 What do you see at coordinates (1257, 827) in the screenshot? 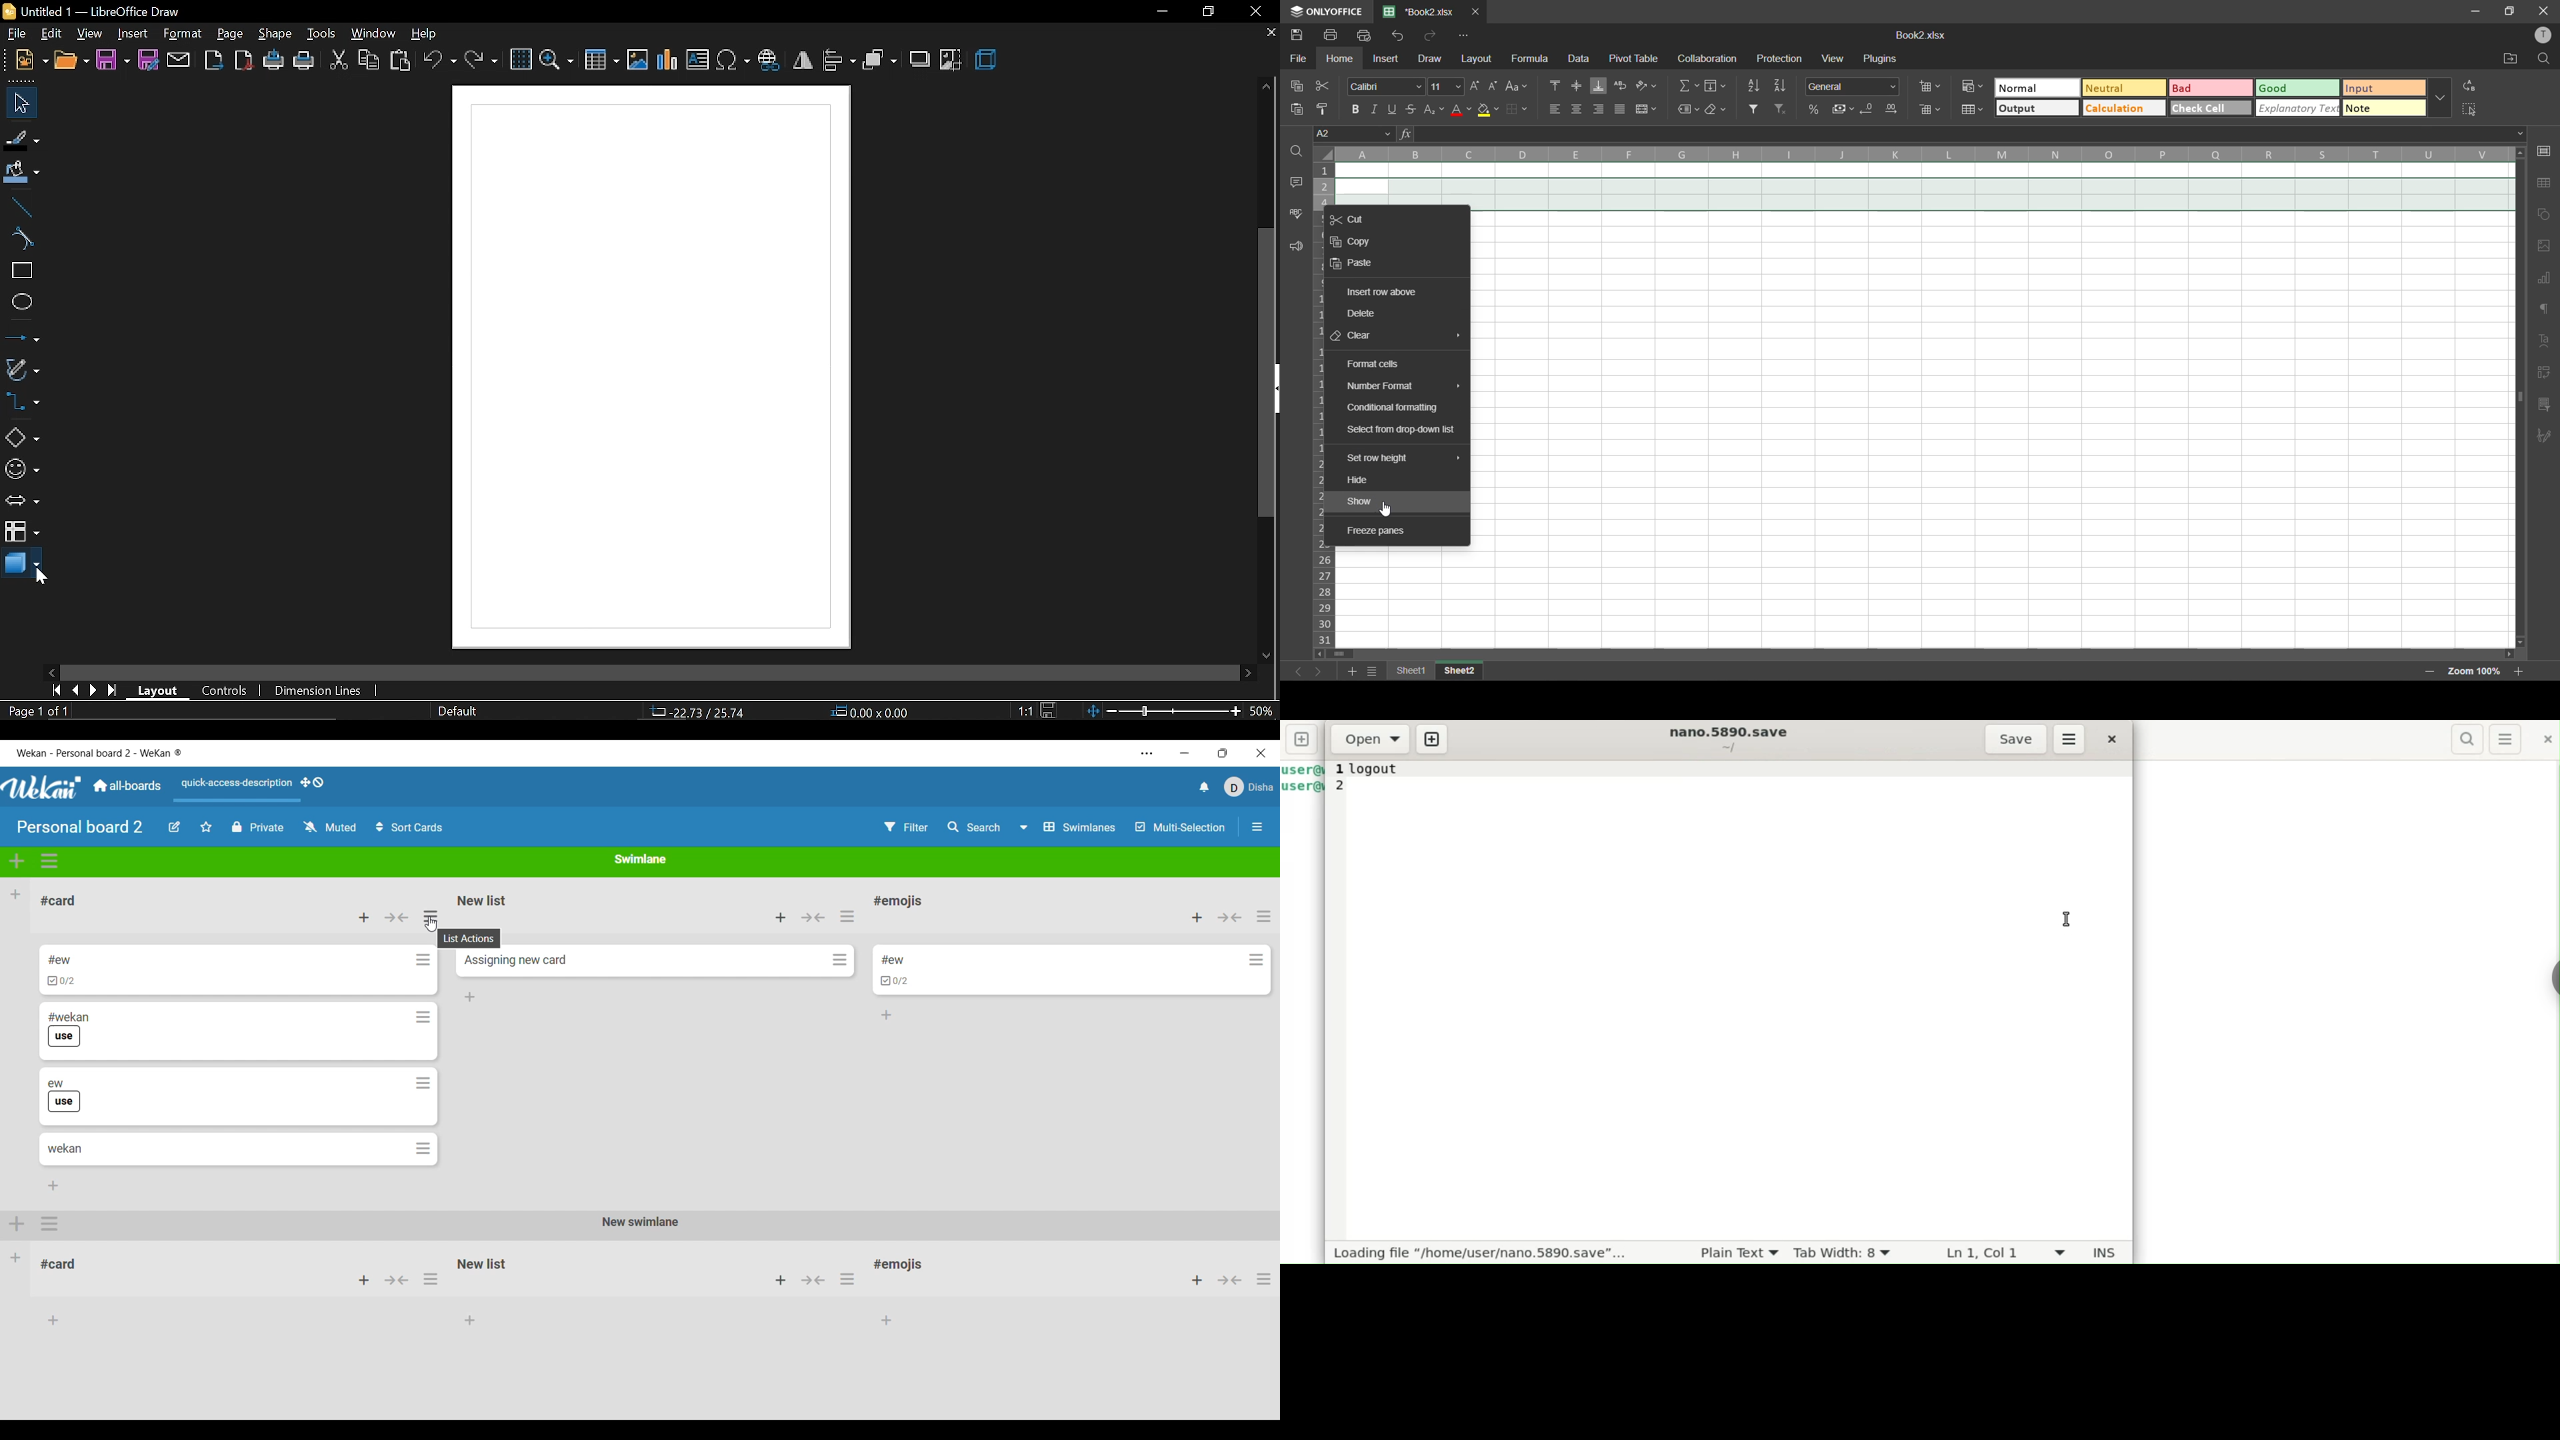
I see `Open/Close sidebar` at bounding box center [1257, 827].